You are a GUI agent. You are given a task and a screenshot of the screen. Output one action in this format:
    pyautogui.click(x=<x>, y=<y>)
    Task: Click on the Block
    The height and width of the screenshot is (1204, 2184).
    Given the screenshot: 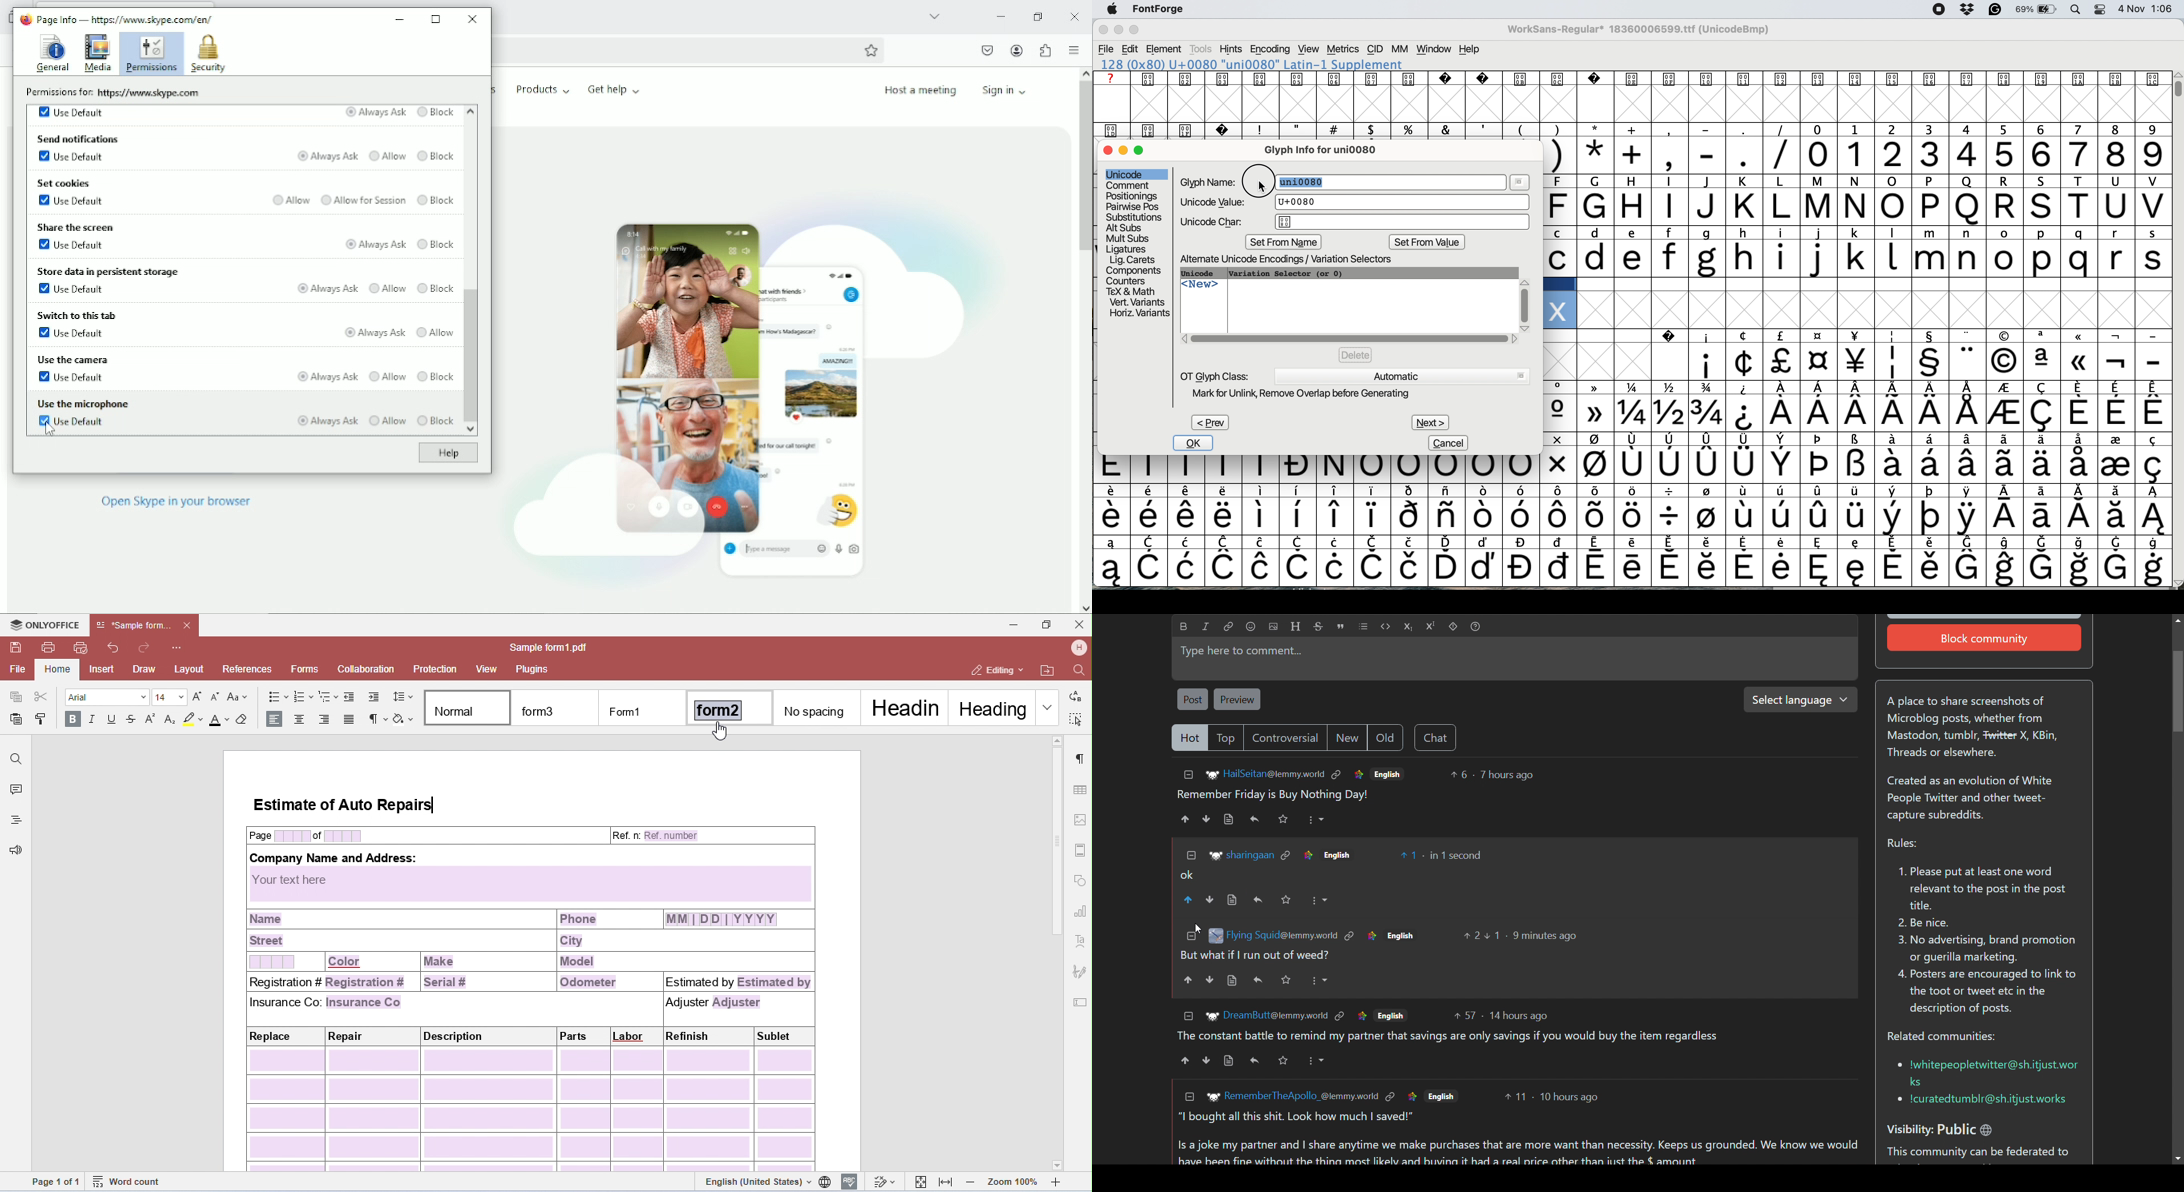 What is the action you would take?
    pyautogui.click(x=436, y=113)
    